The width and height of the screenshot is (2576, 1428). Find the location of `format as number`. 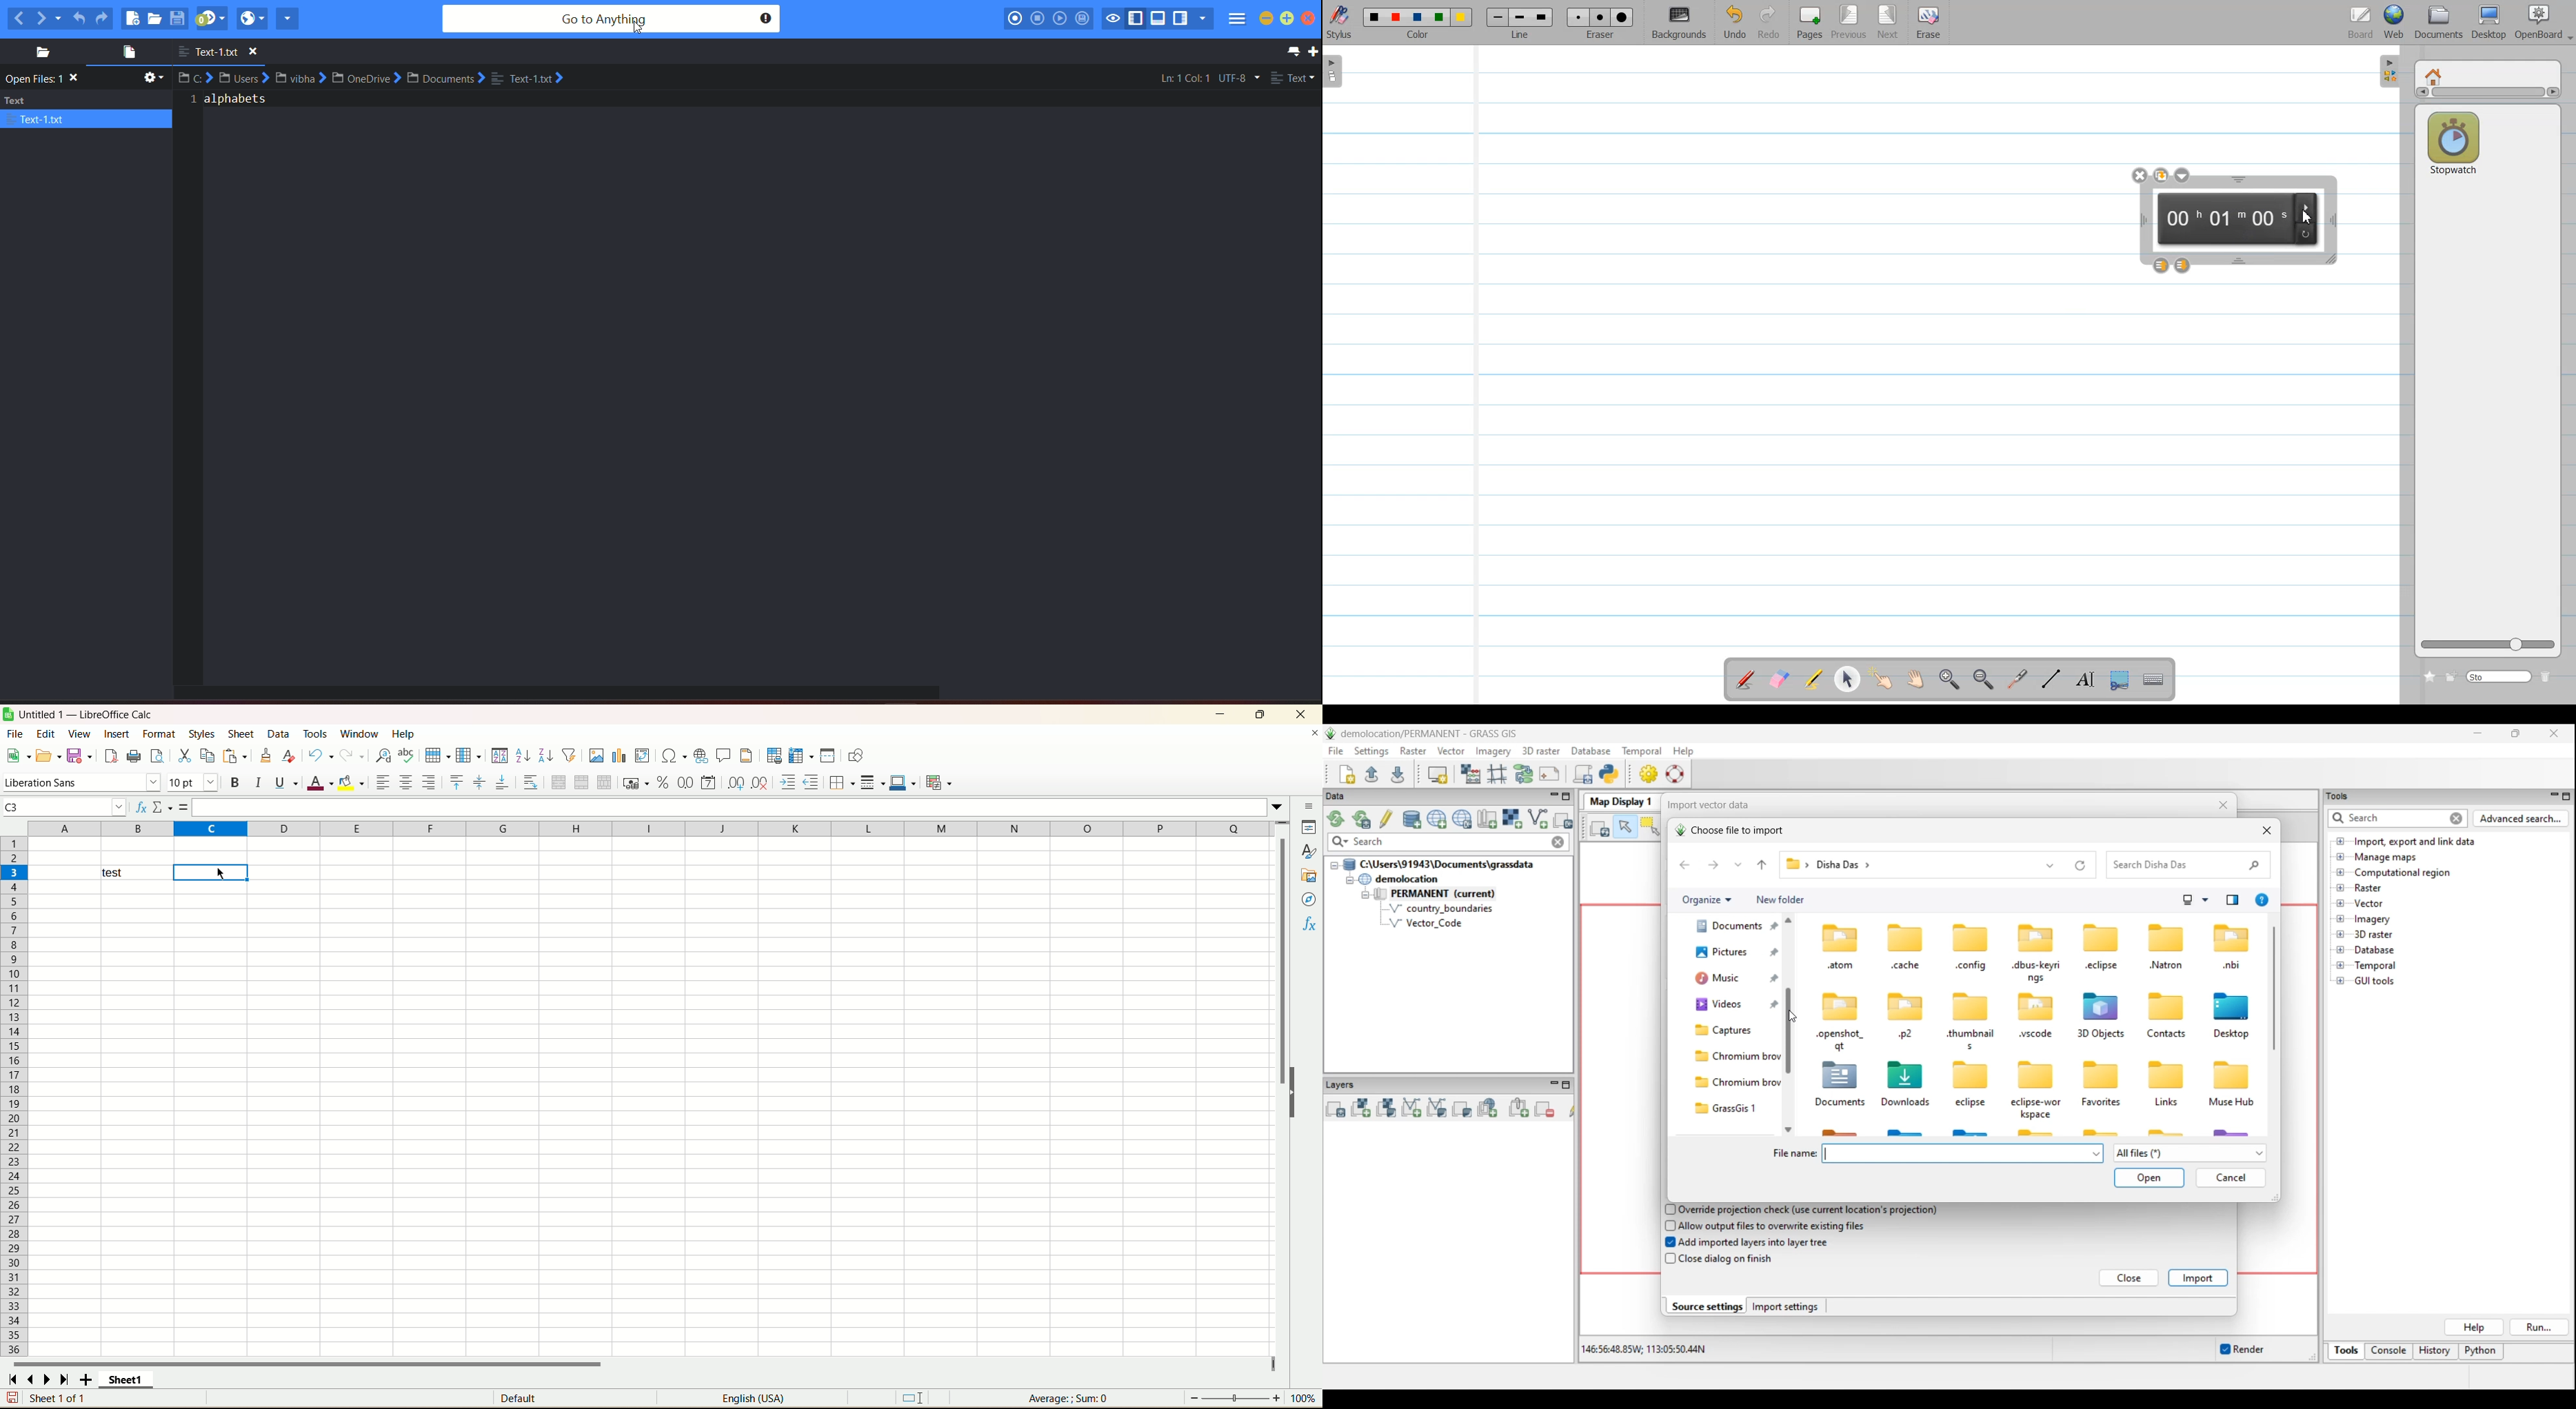

format as number is located at coordinates (708, 782).